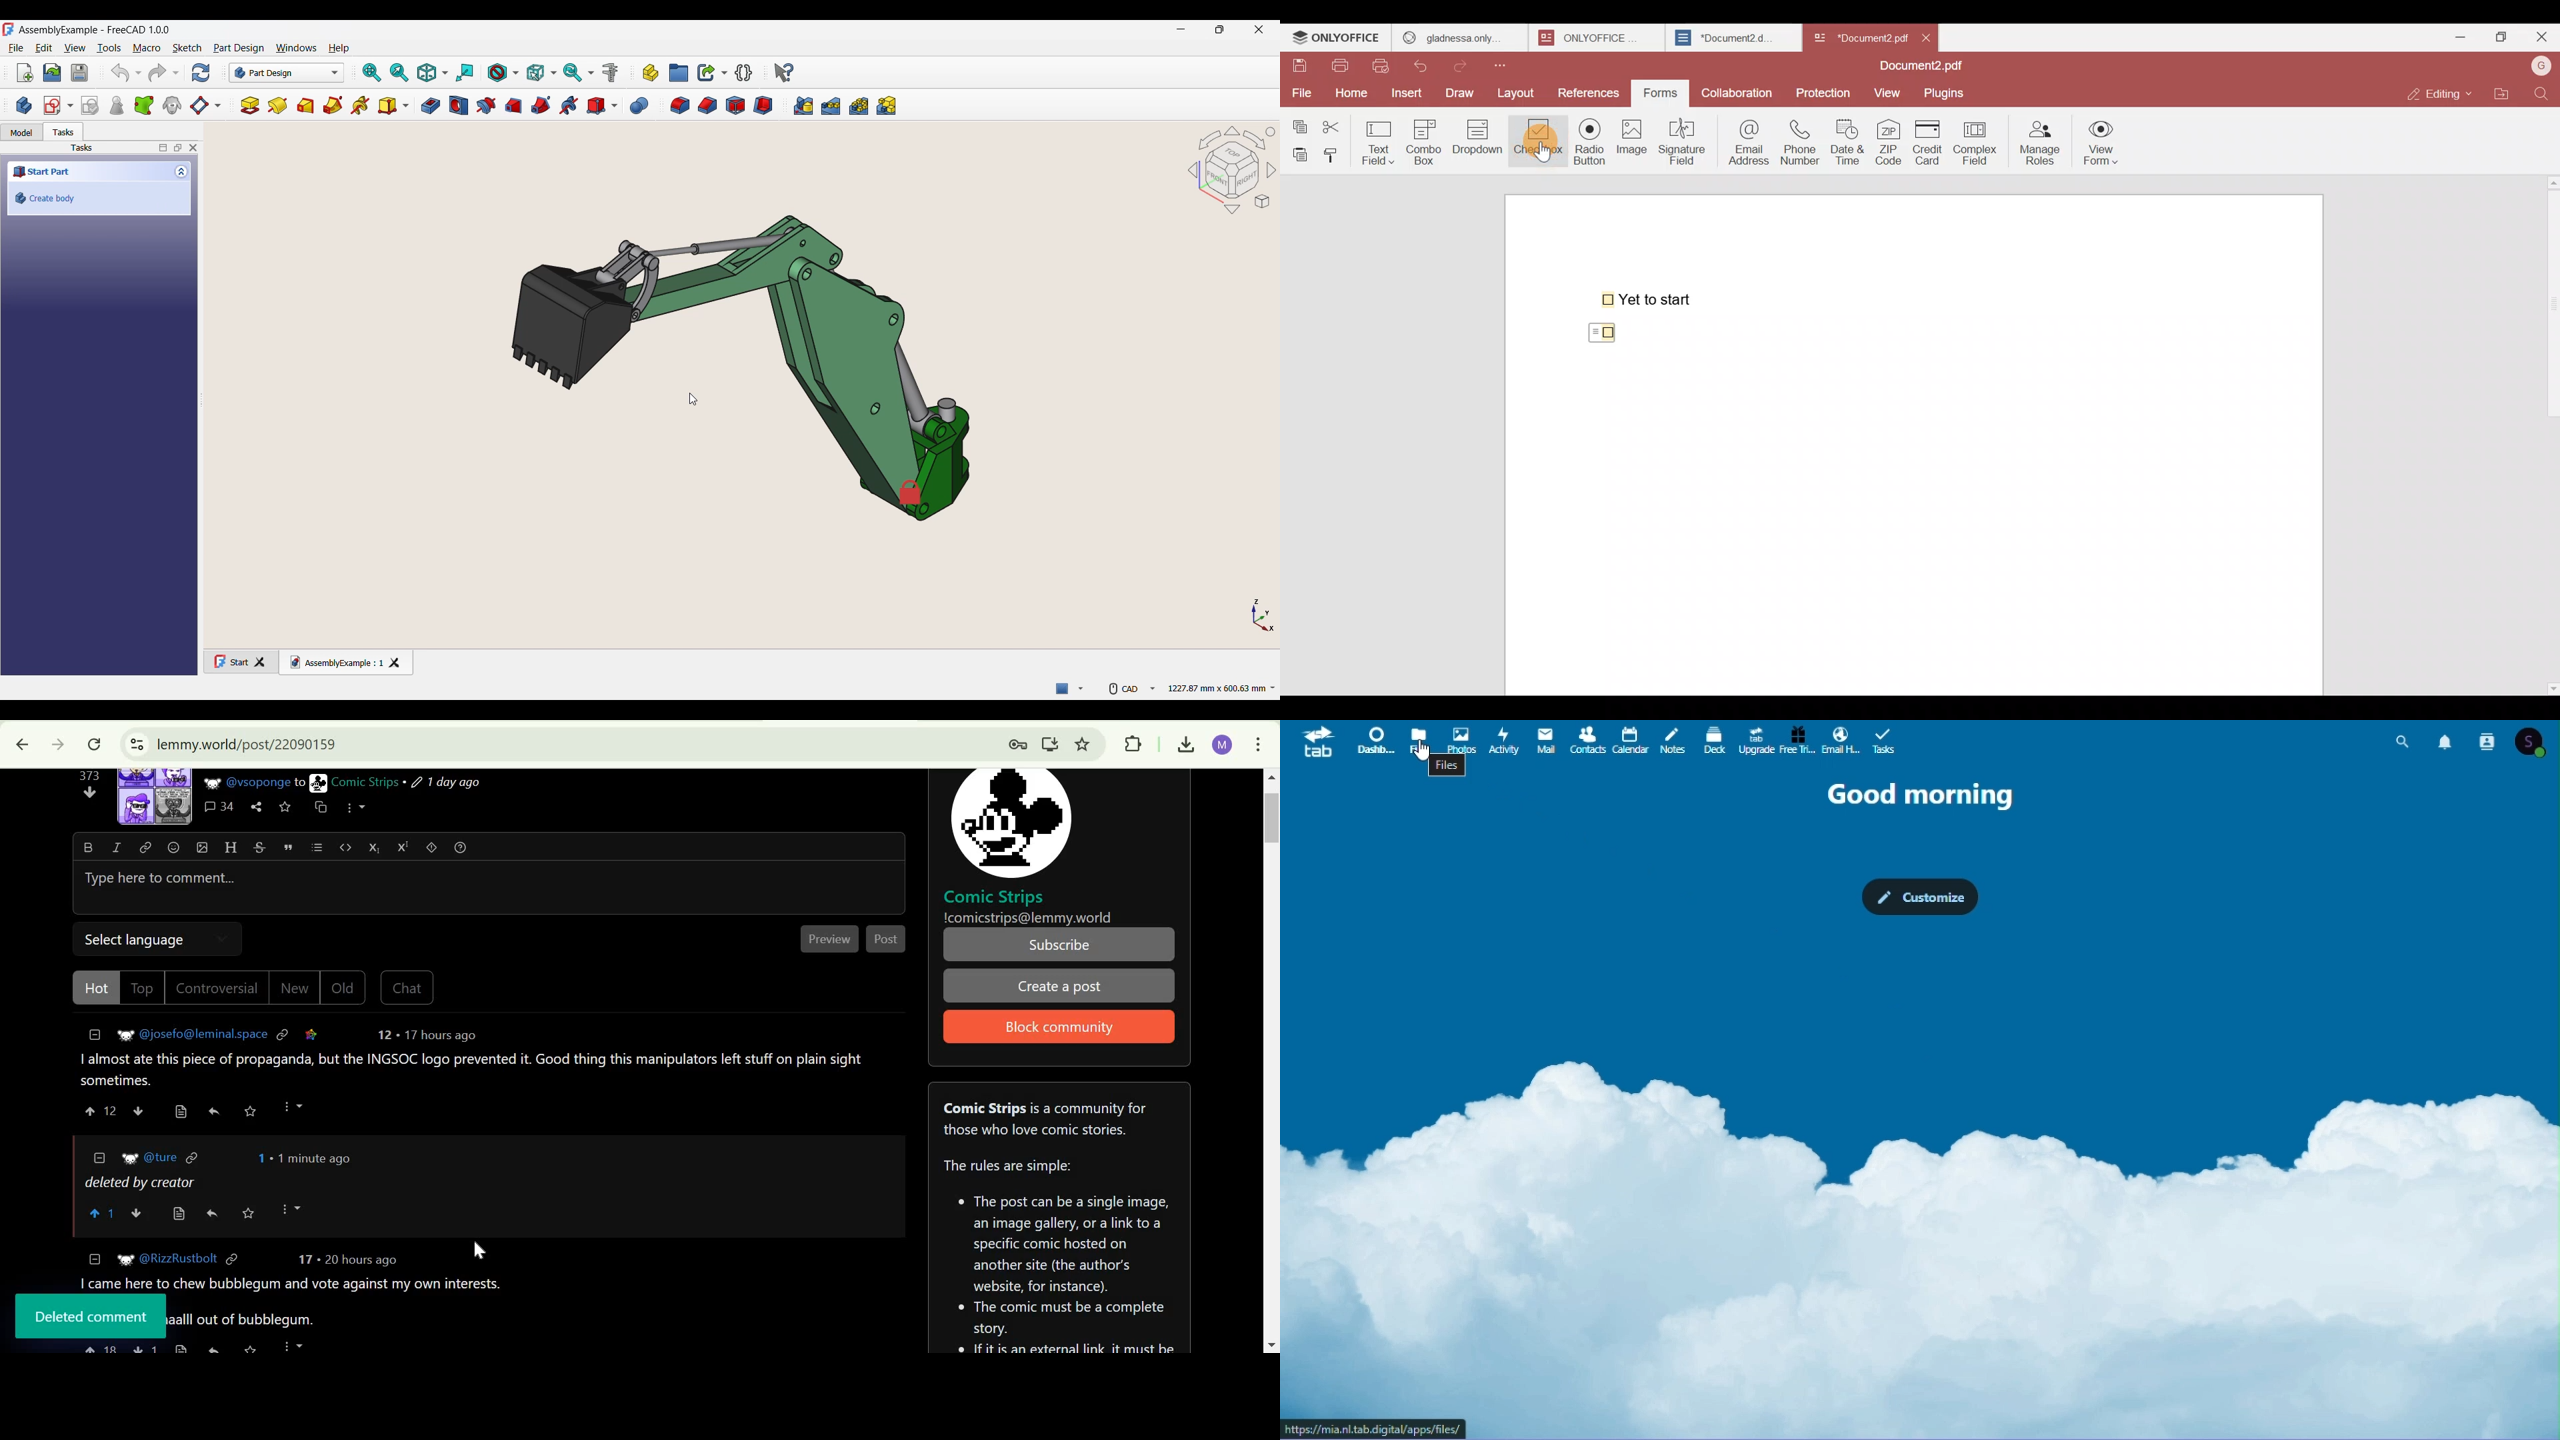 This screenshot has width=2576, height=1456. Describe the element at coordinates (1421, 750) in the screenshot. I see `Cursor` at that location.